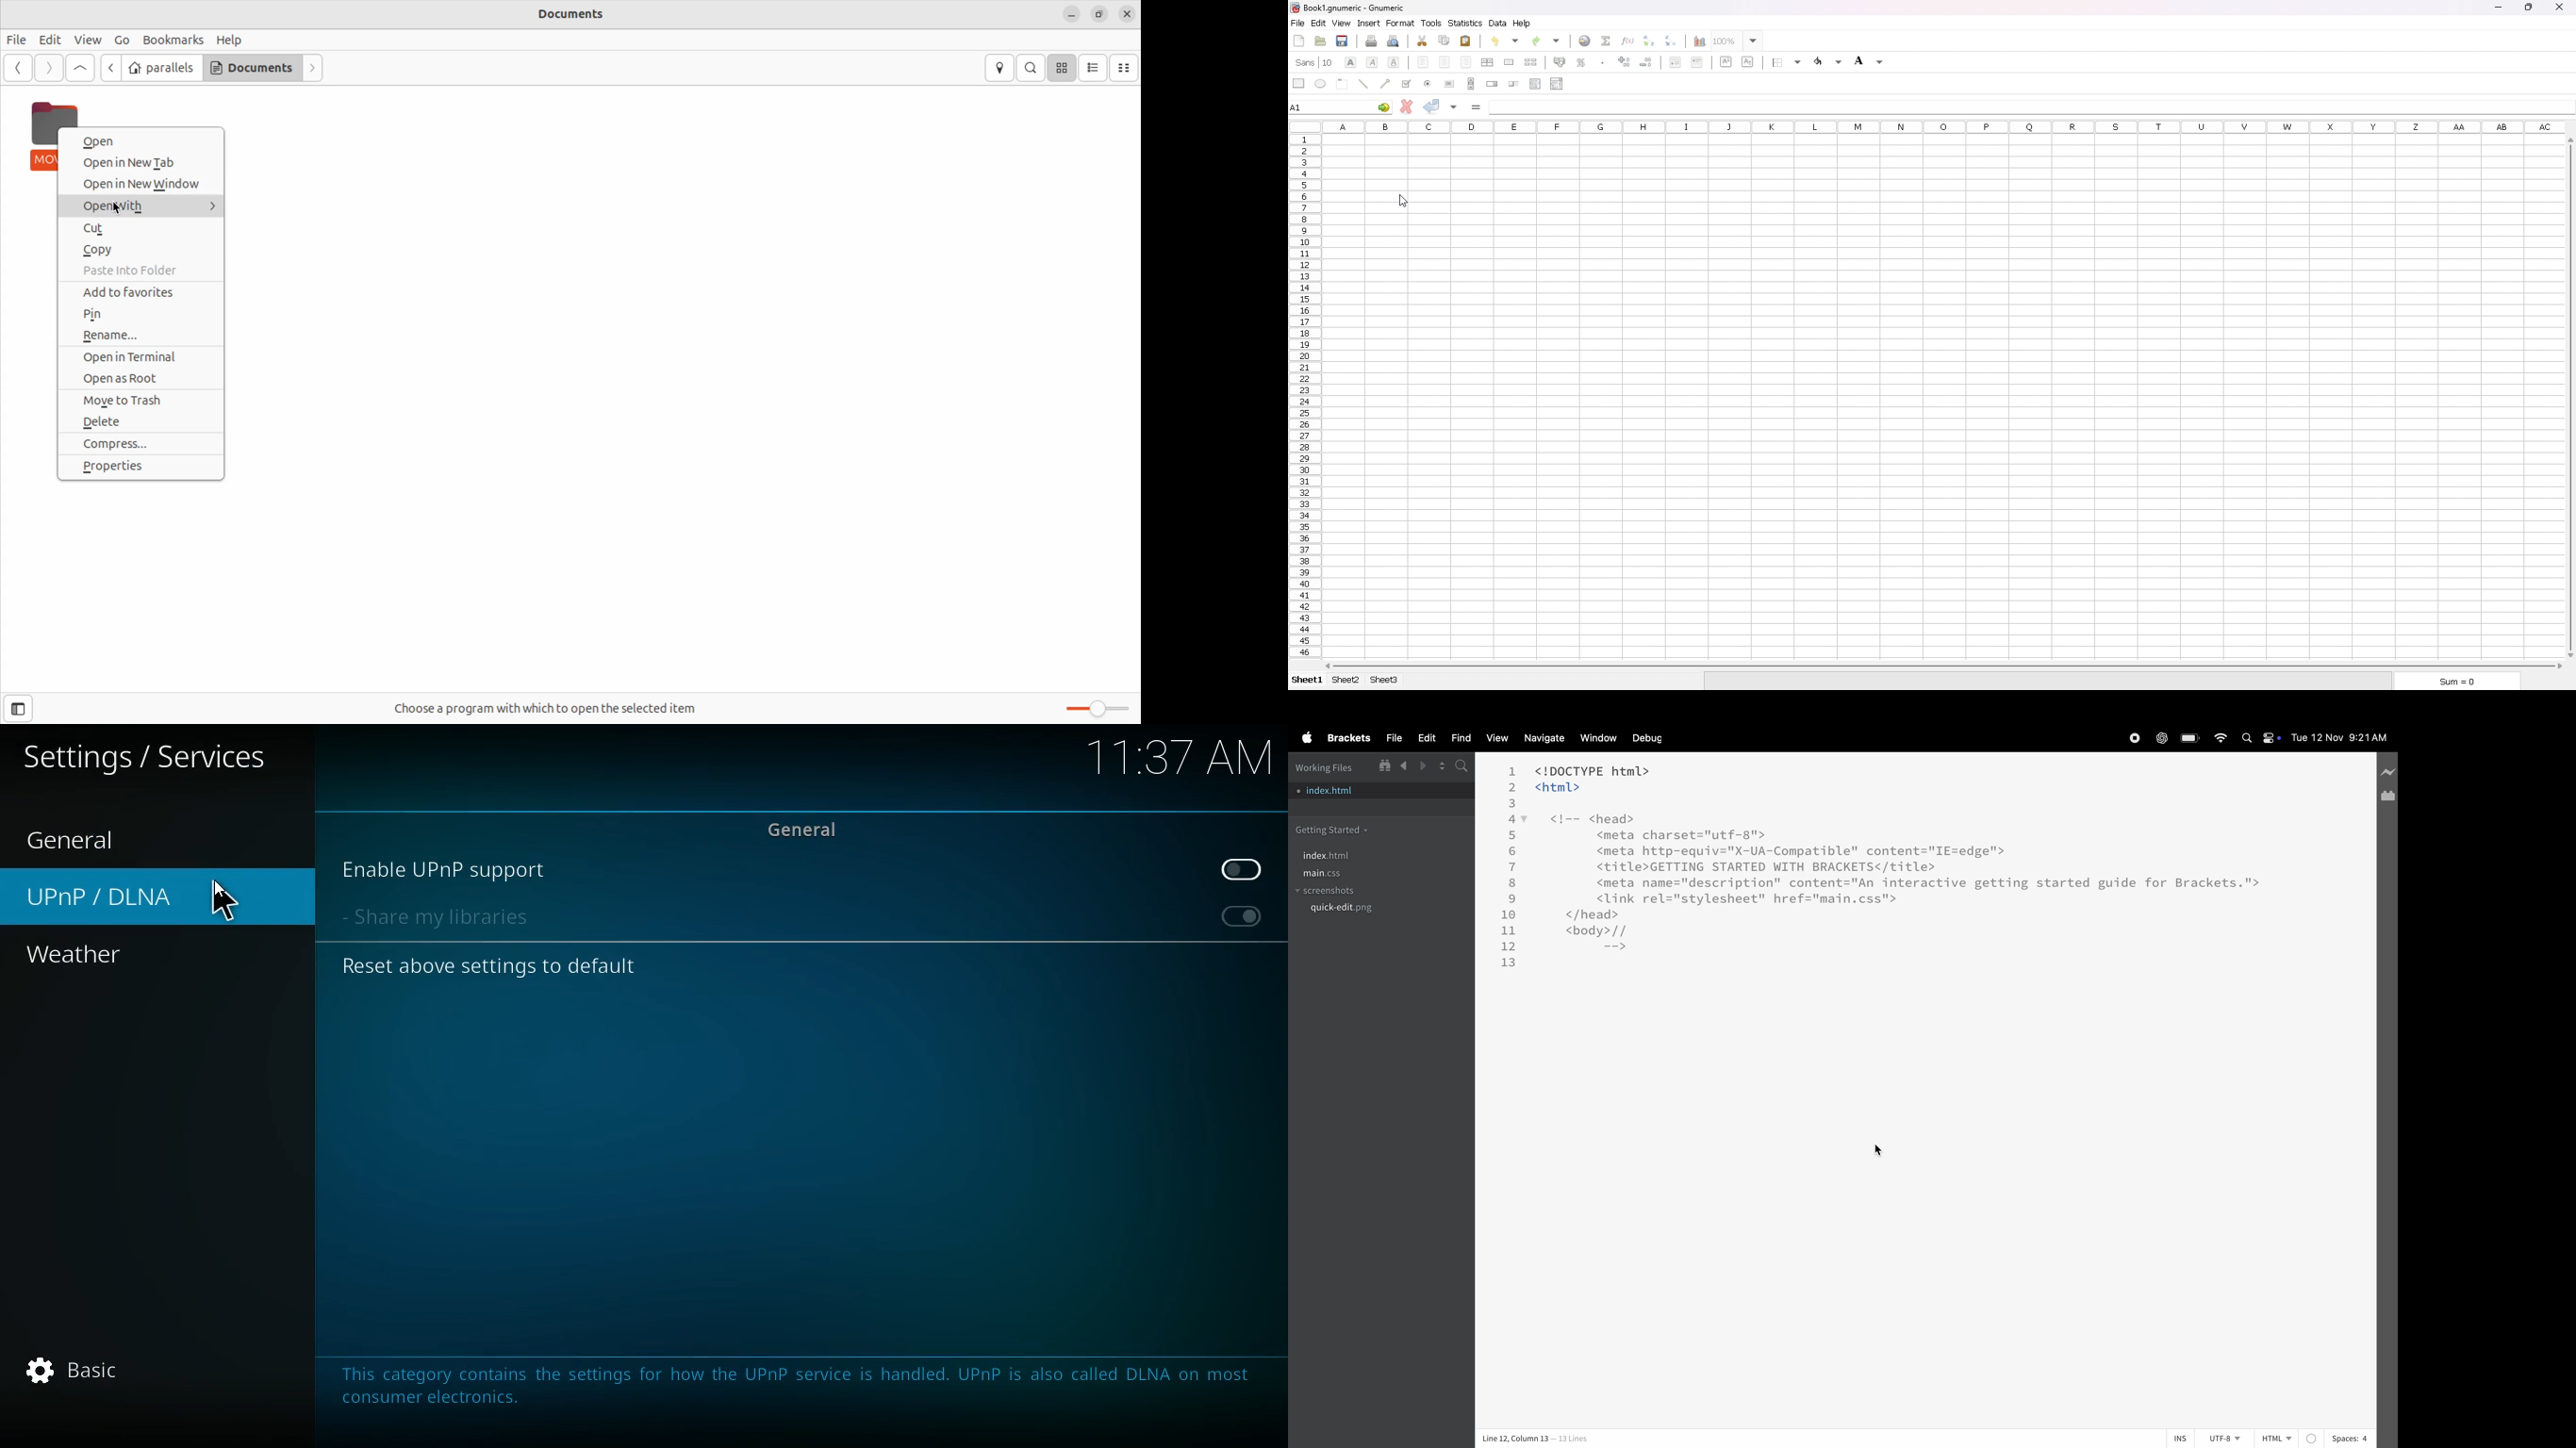 This screenshot has width=2576, height=1456. I want to click on edit, so click(1318, 23).